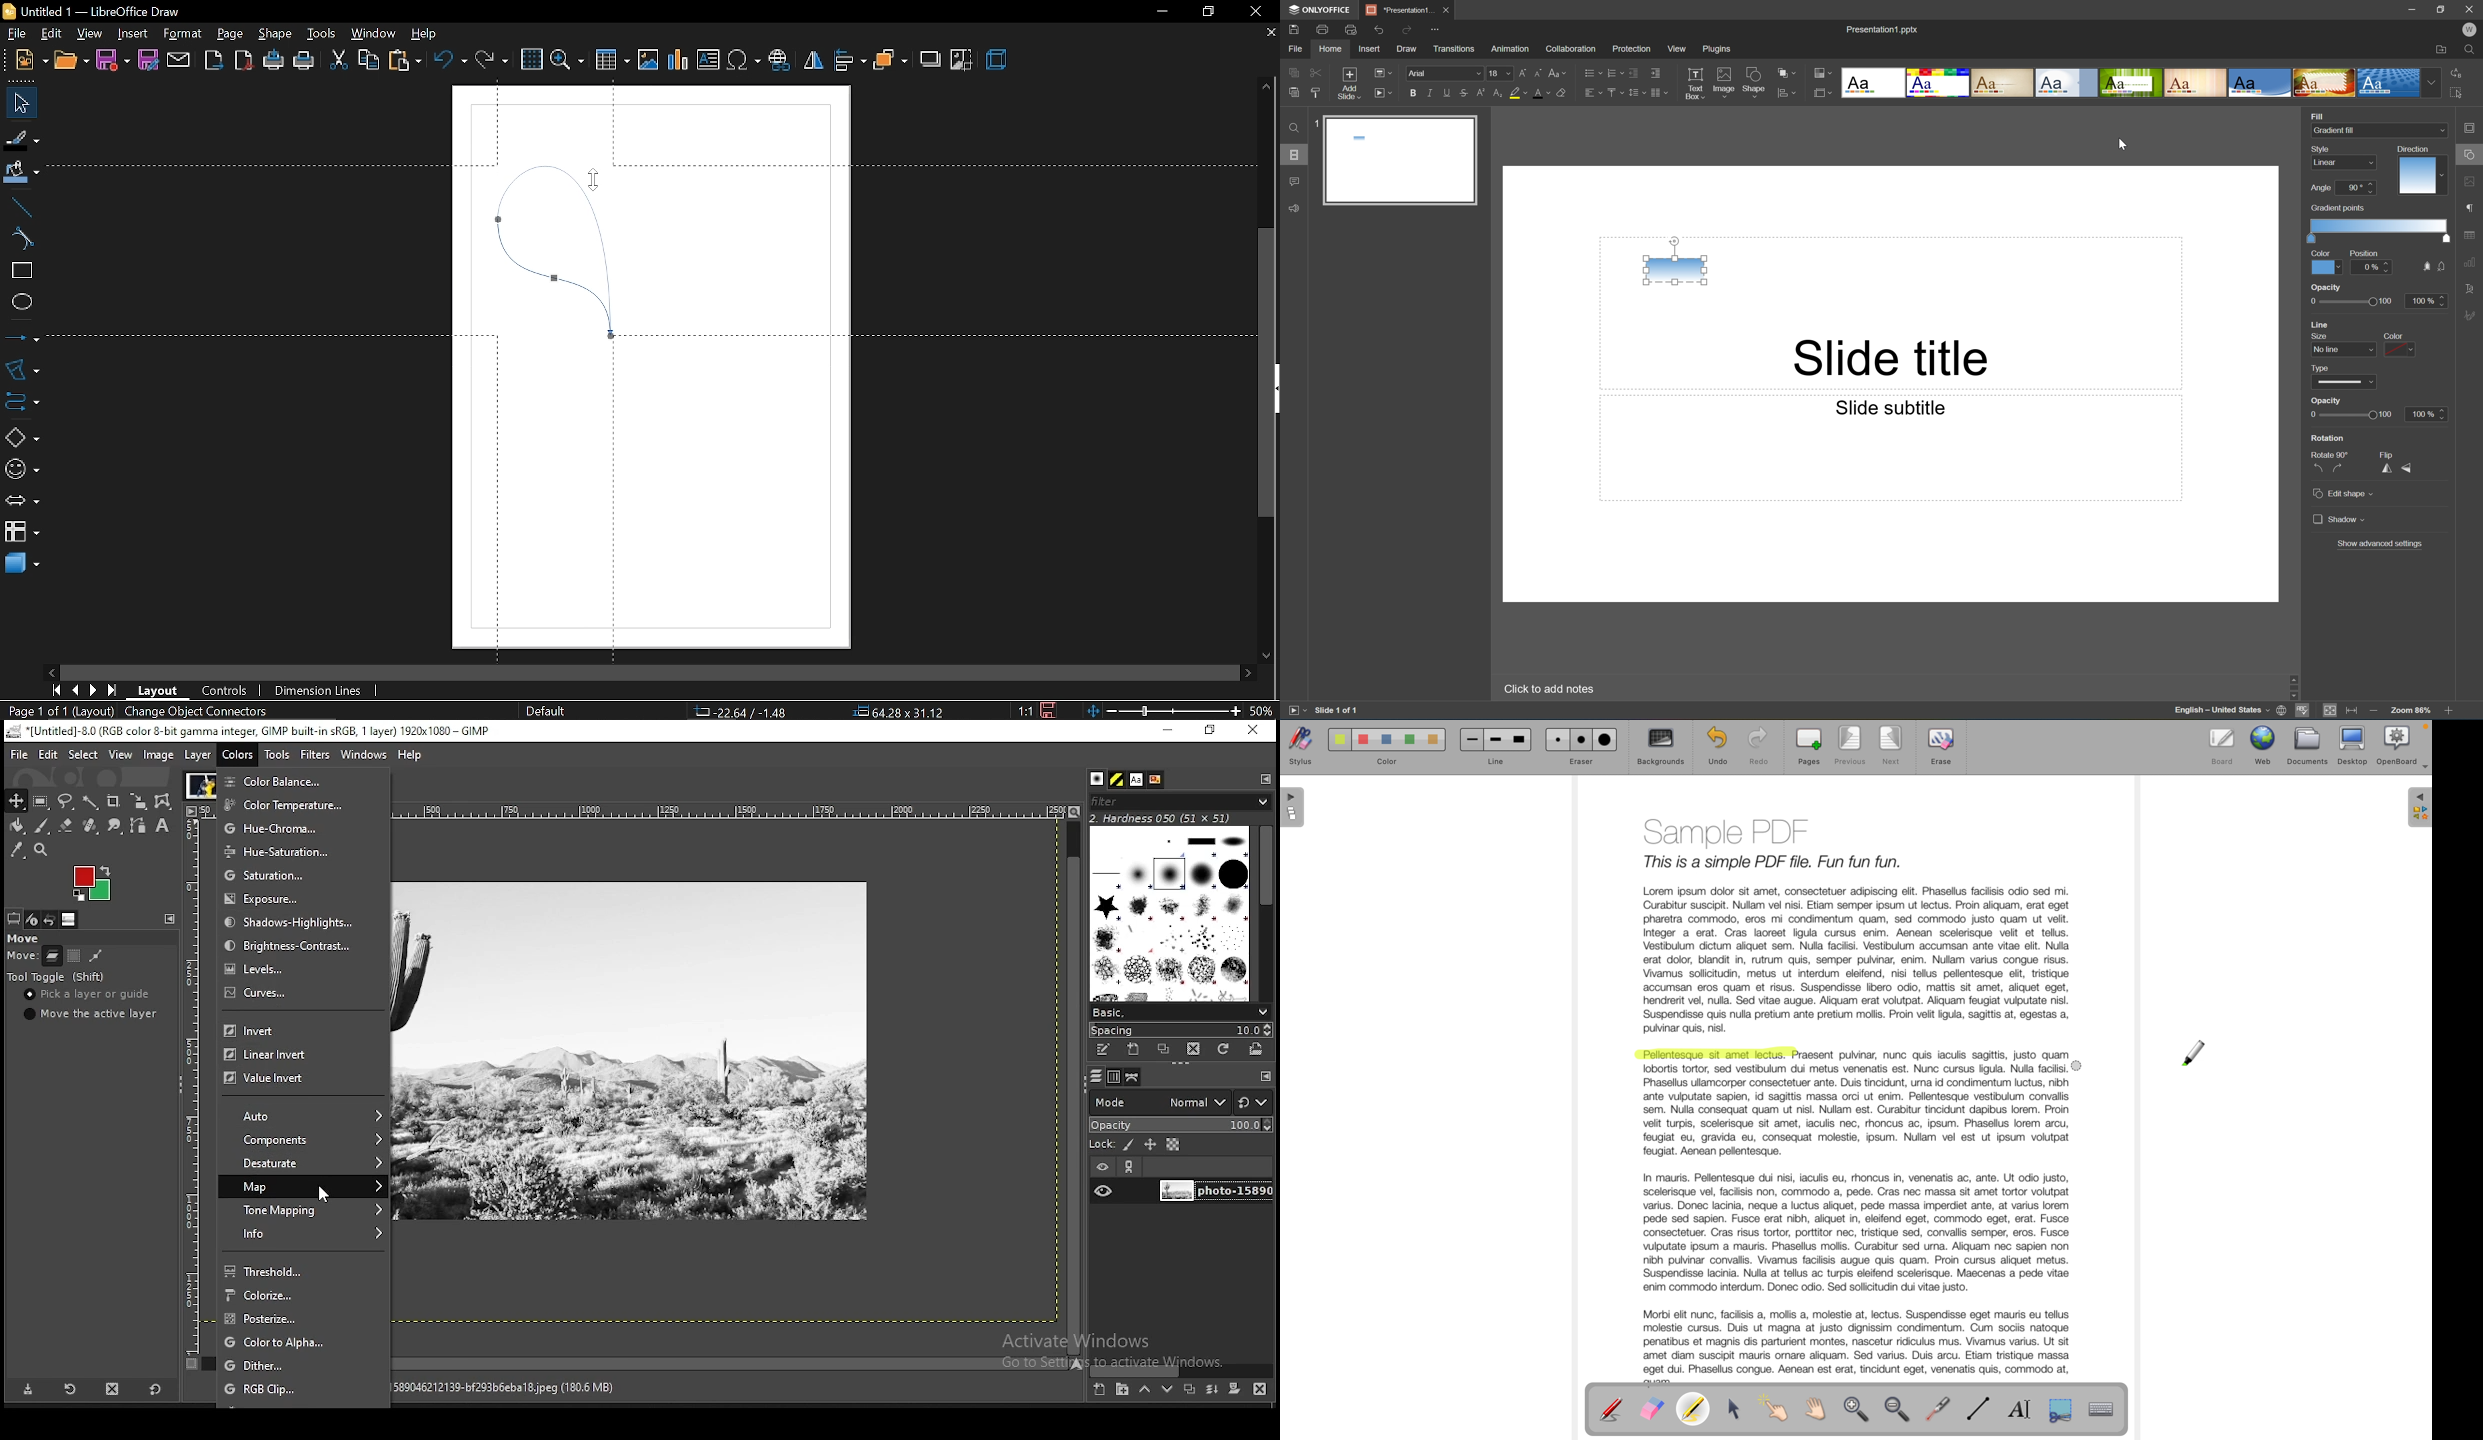  Describe the element at coordinates (292, 899) in the screenshot. I see `exposure` at that location.